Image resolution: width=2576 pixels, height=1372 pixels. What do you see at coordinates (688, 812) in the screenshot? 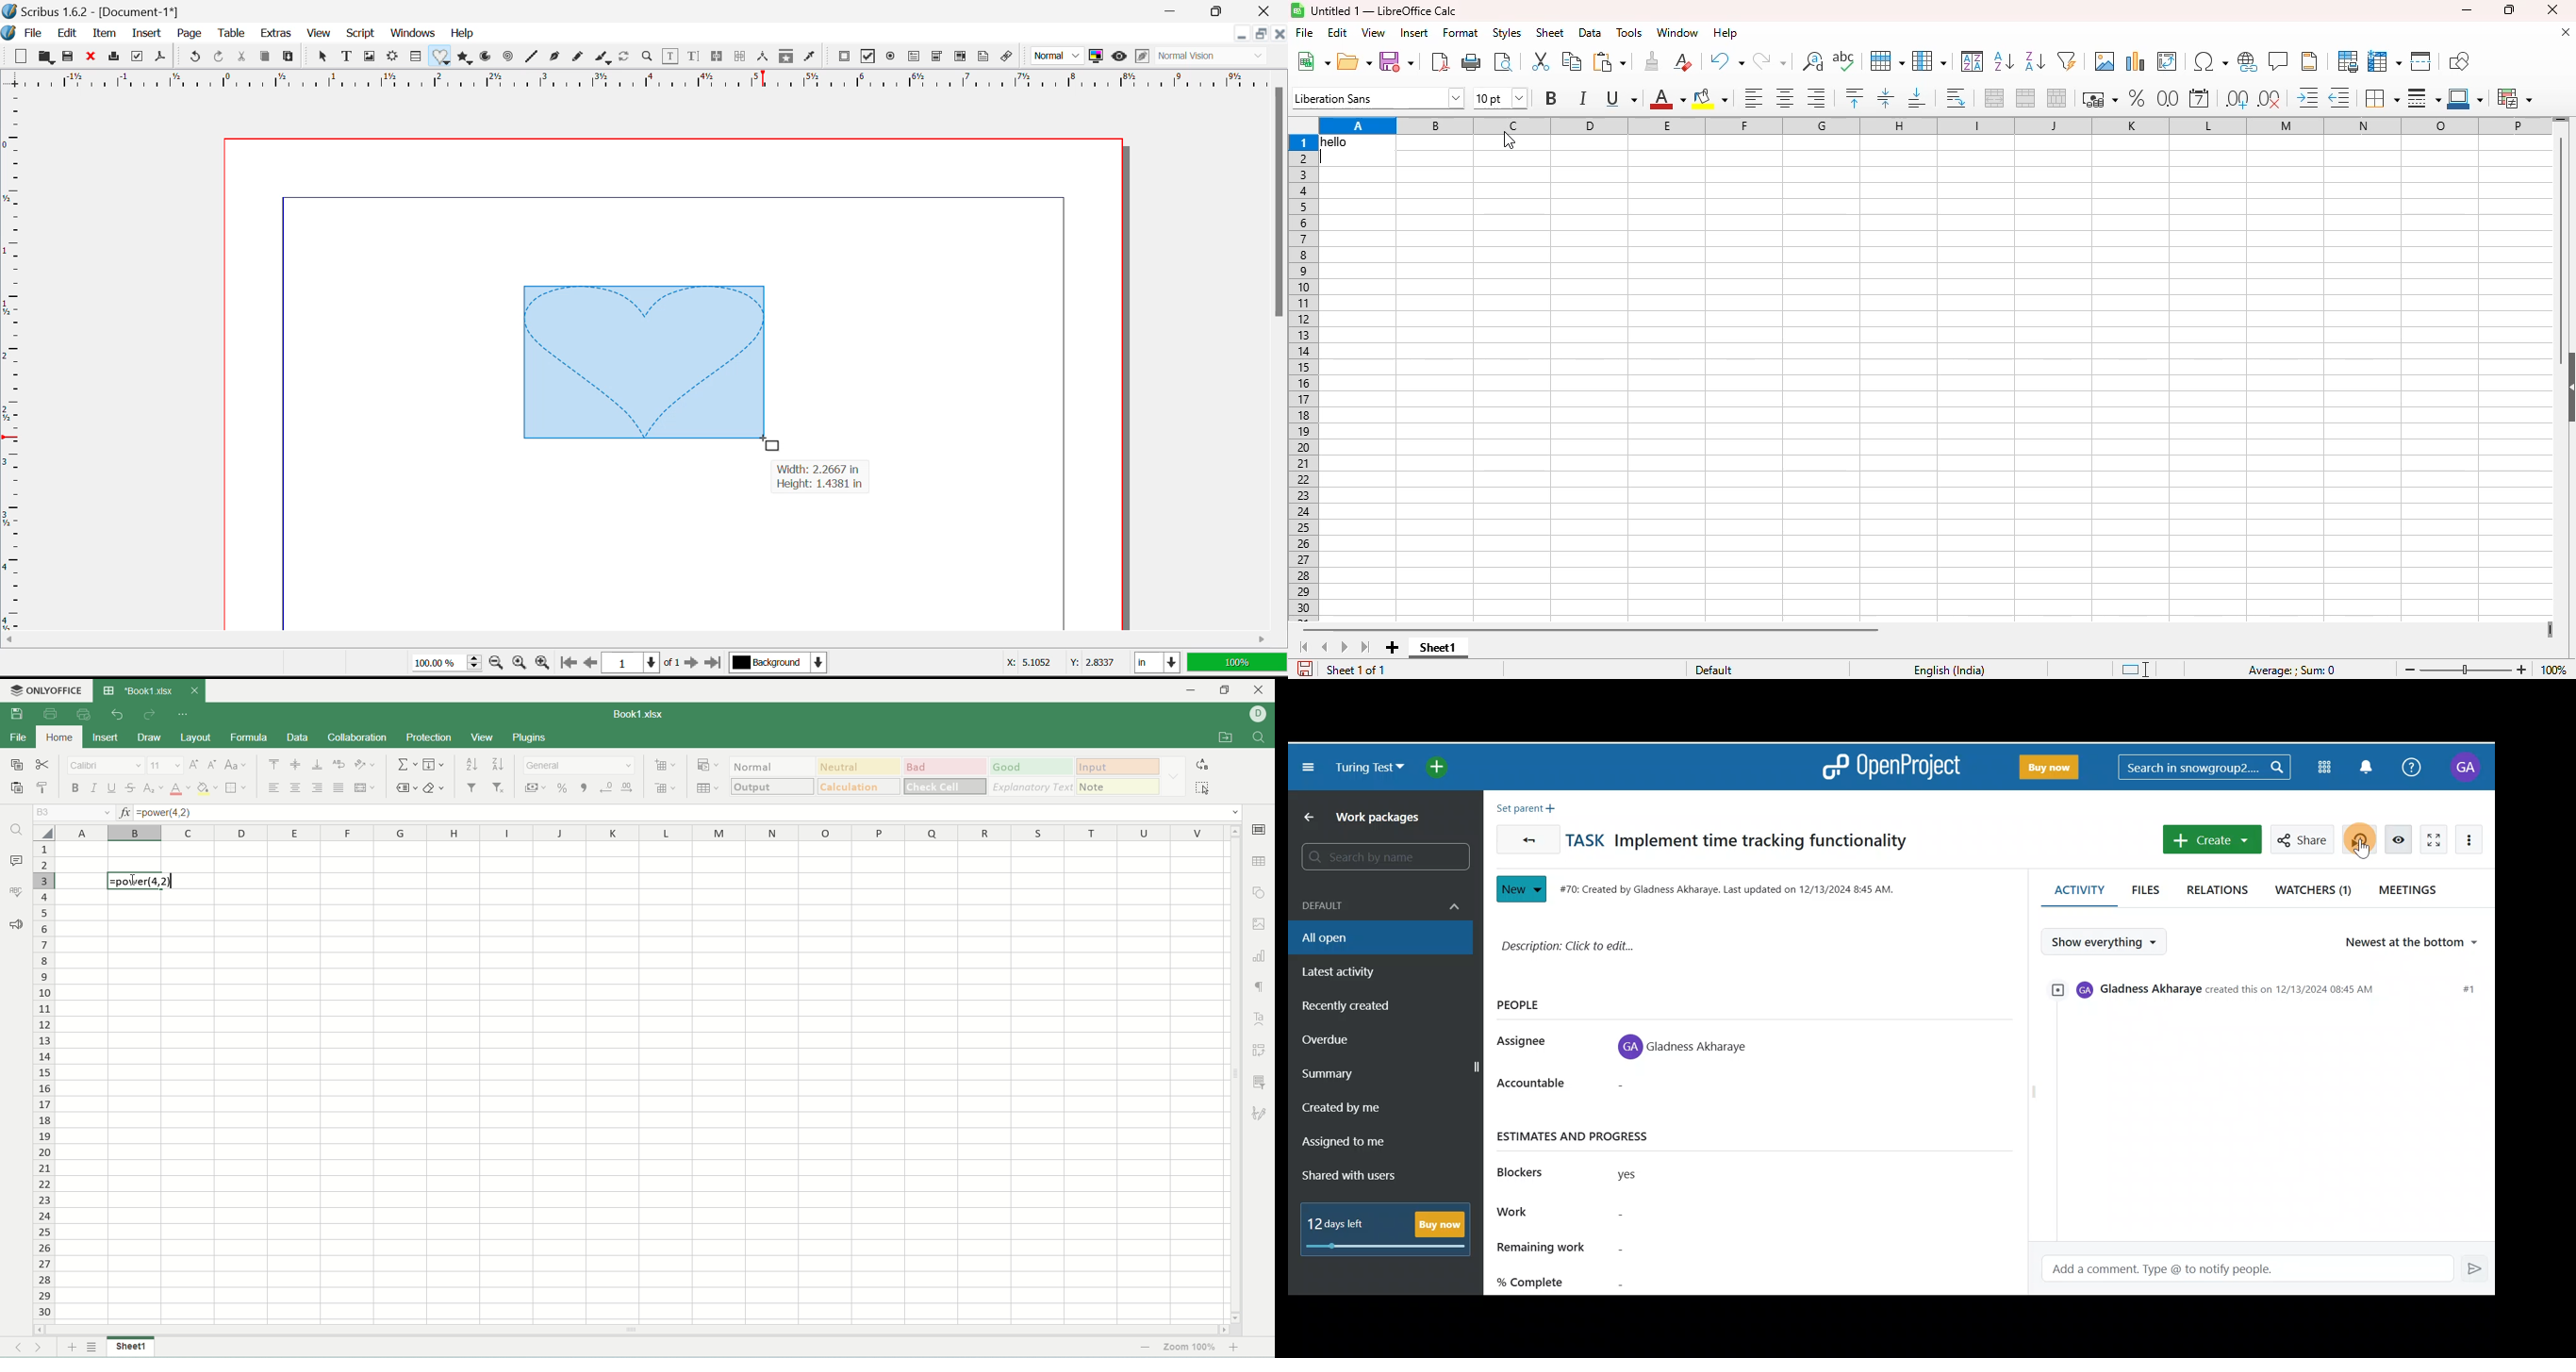
I see `input line` at bounding box center [688, 812].